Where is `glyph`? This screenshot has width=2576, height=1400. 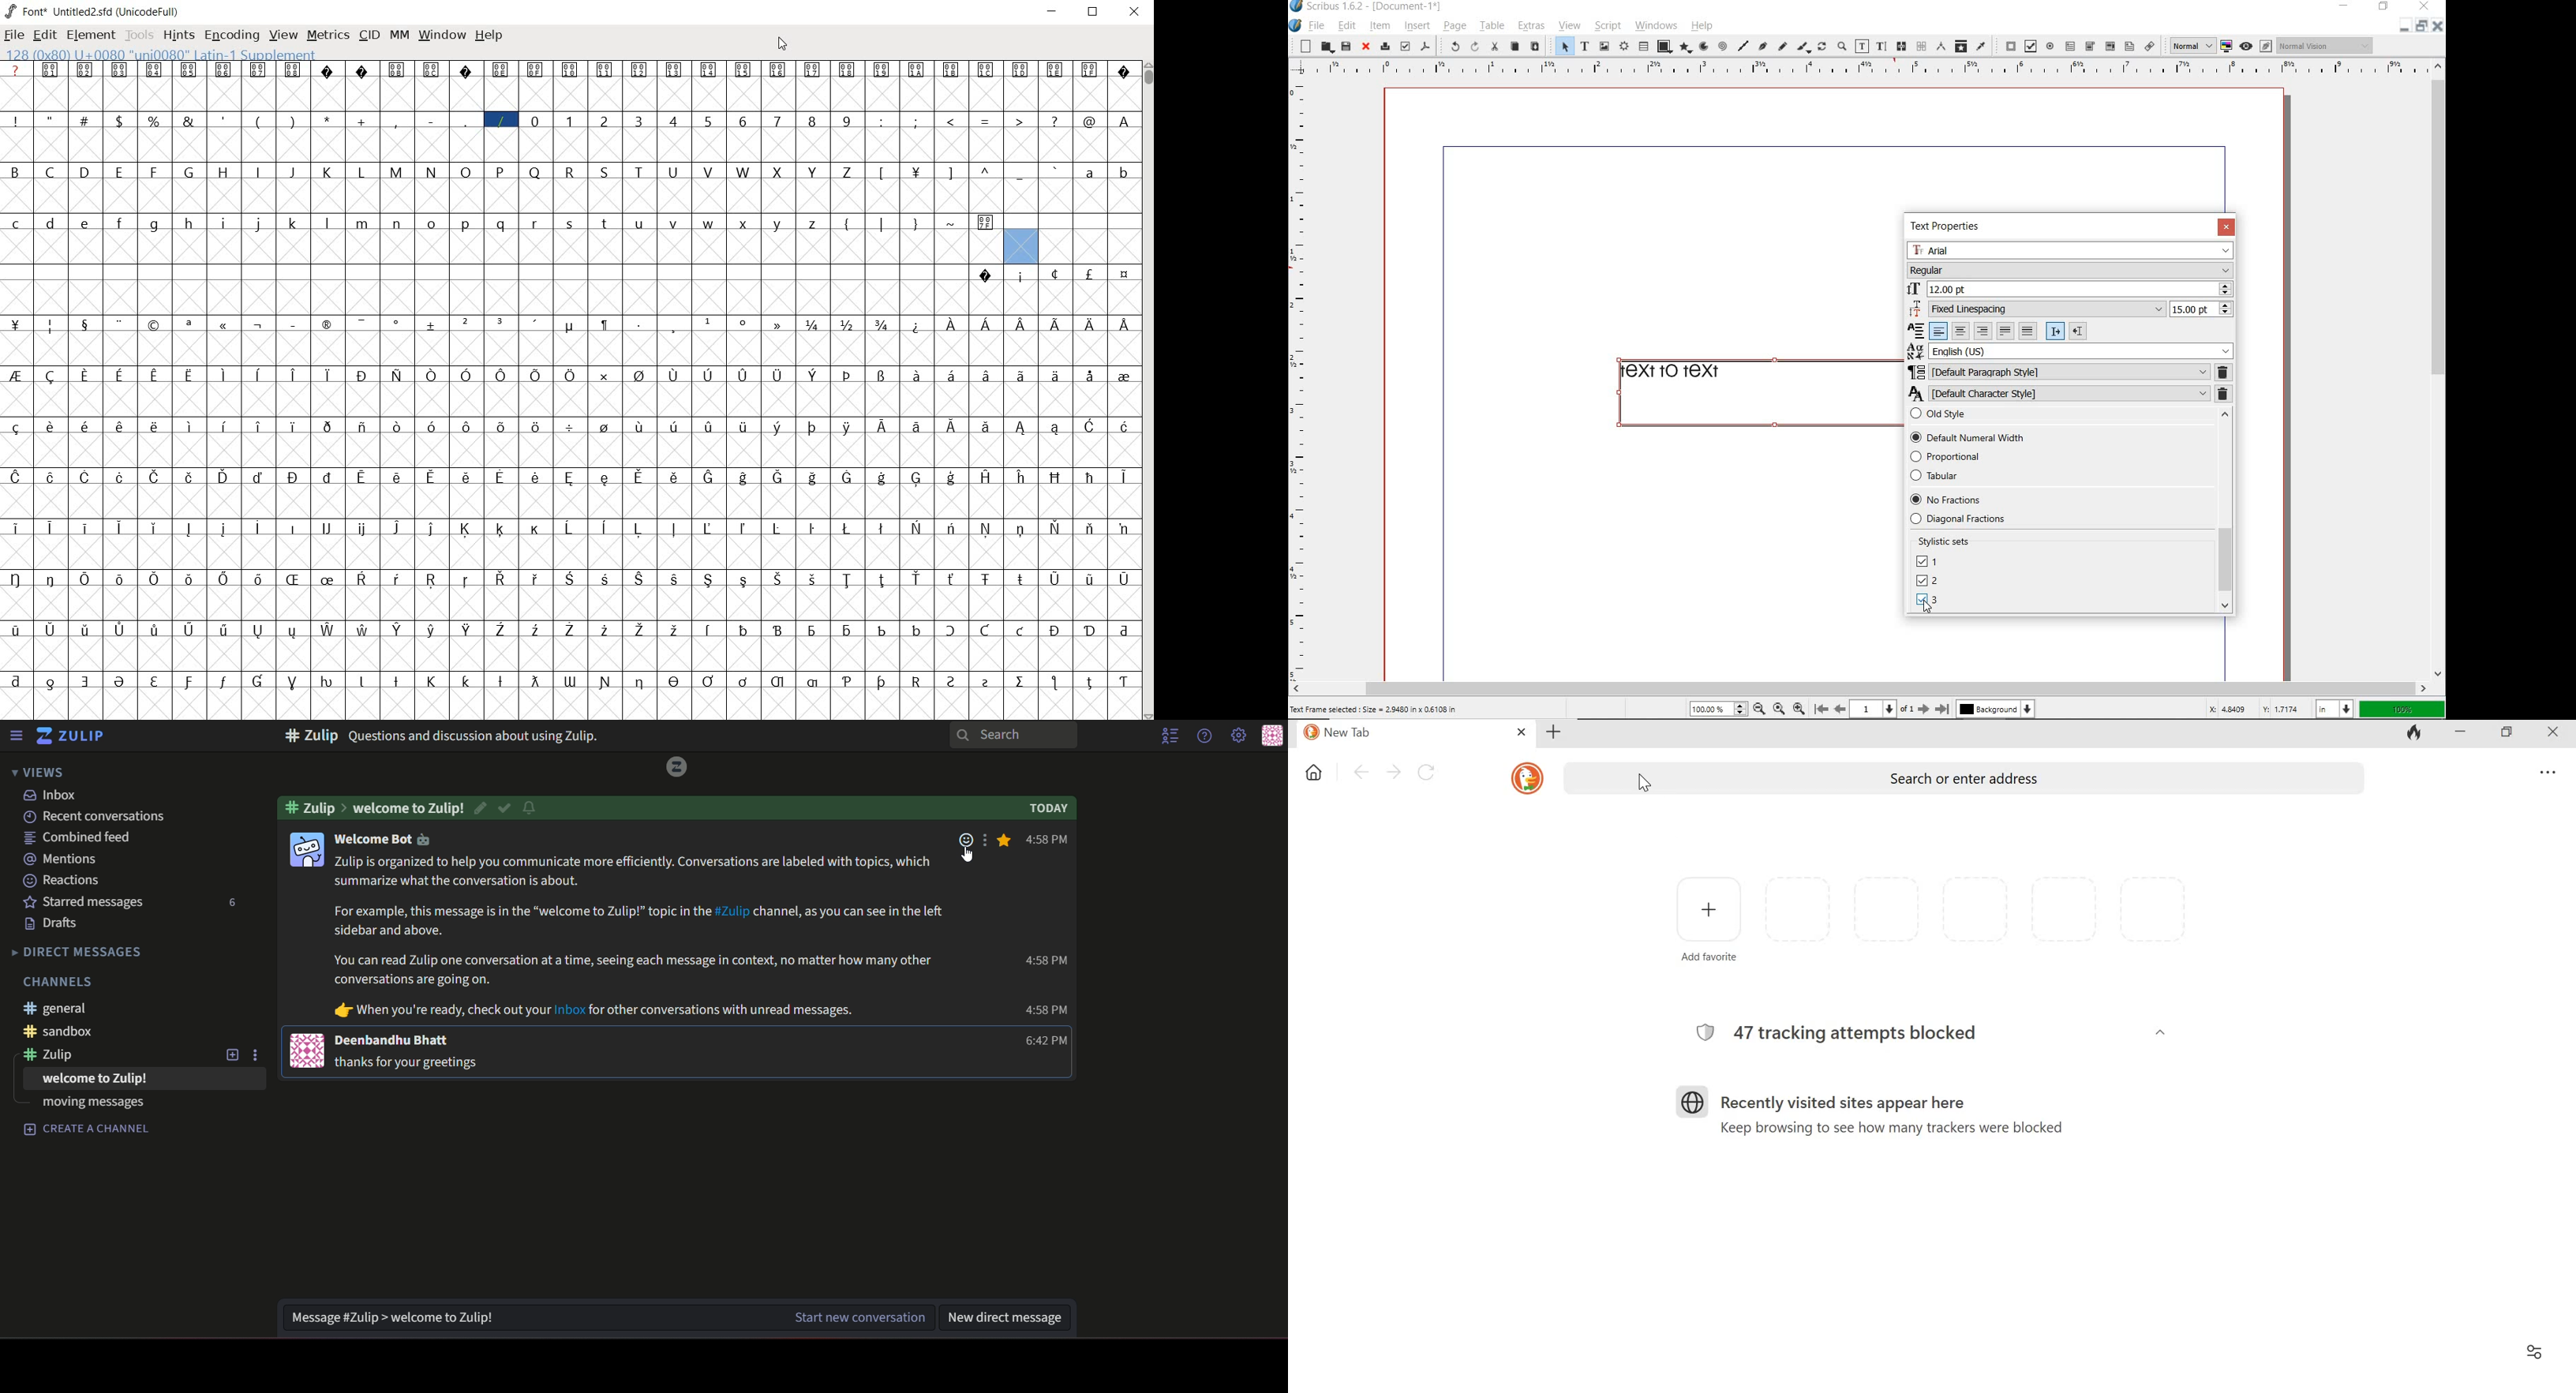
glyph is located at coordinates (951, 375).